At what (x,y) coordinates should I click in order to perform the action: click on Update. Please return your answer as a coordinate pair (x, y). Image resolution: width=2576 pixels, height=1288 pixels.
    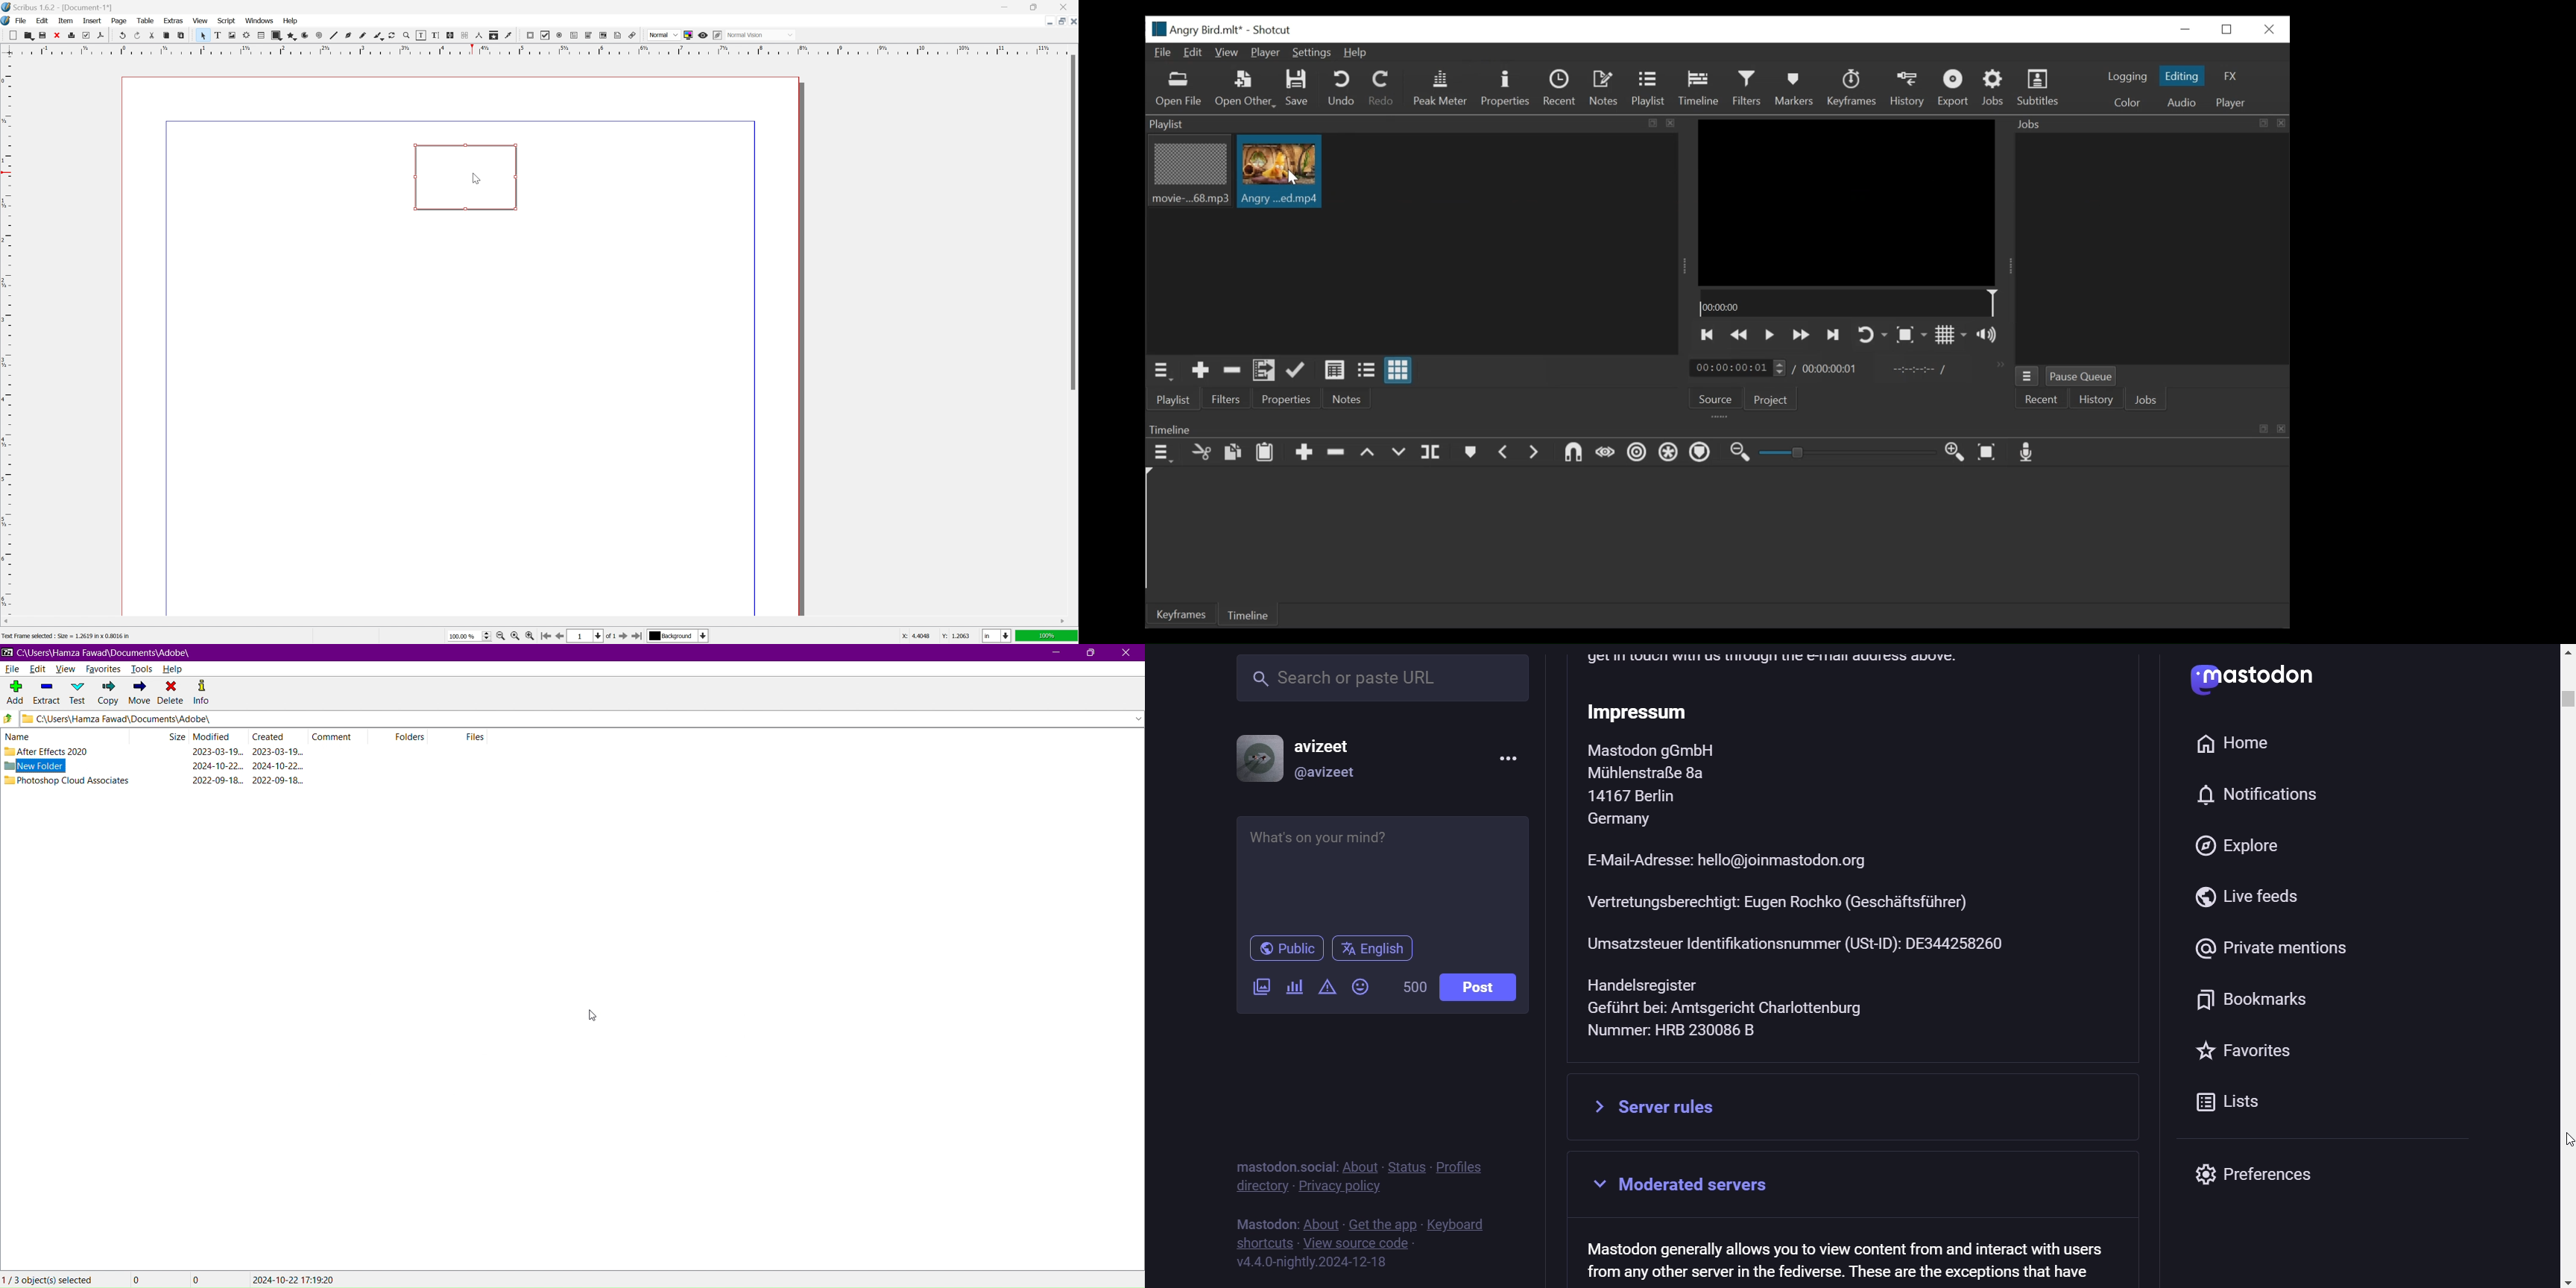
    Looking at the image, I should click on (1298, 371).